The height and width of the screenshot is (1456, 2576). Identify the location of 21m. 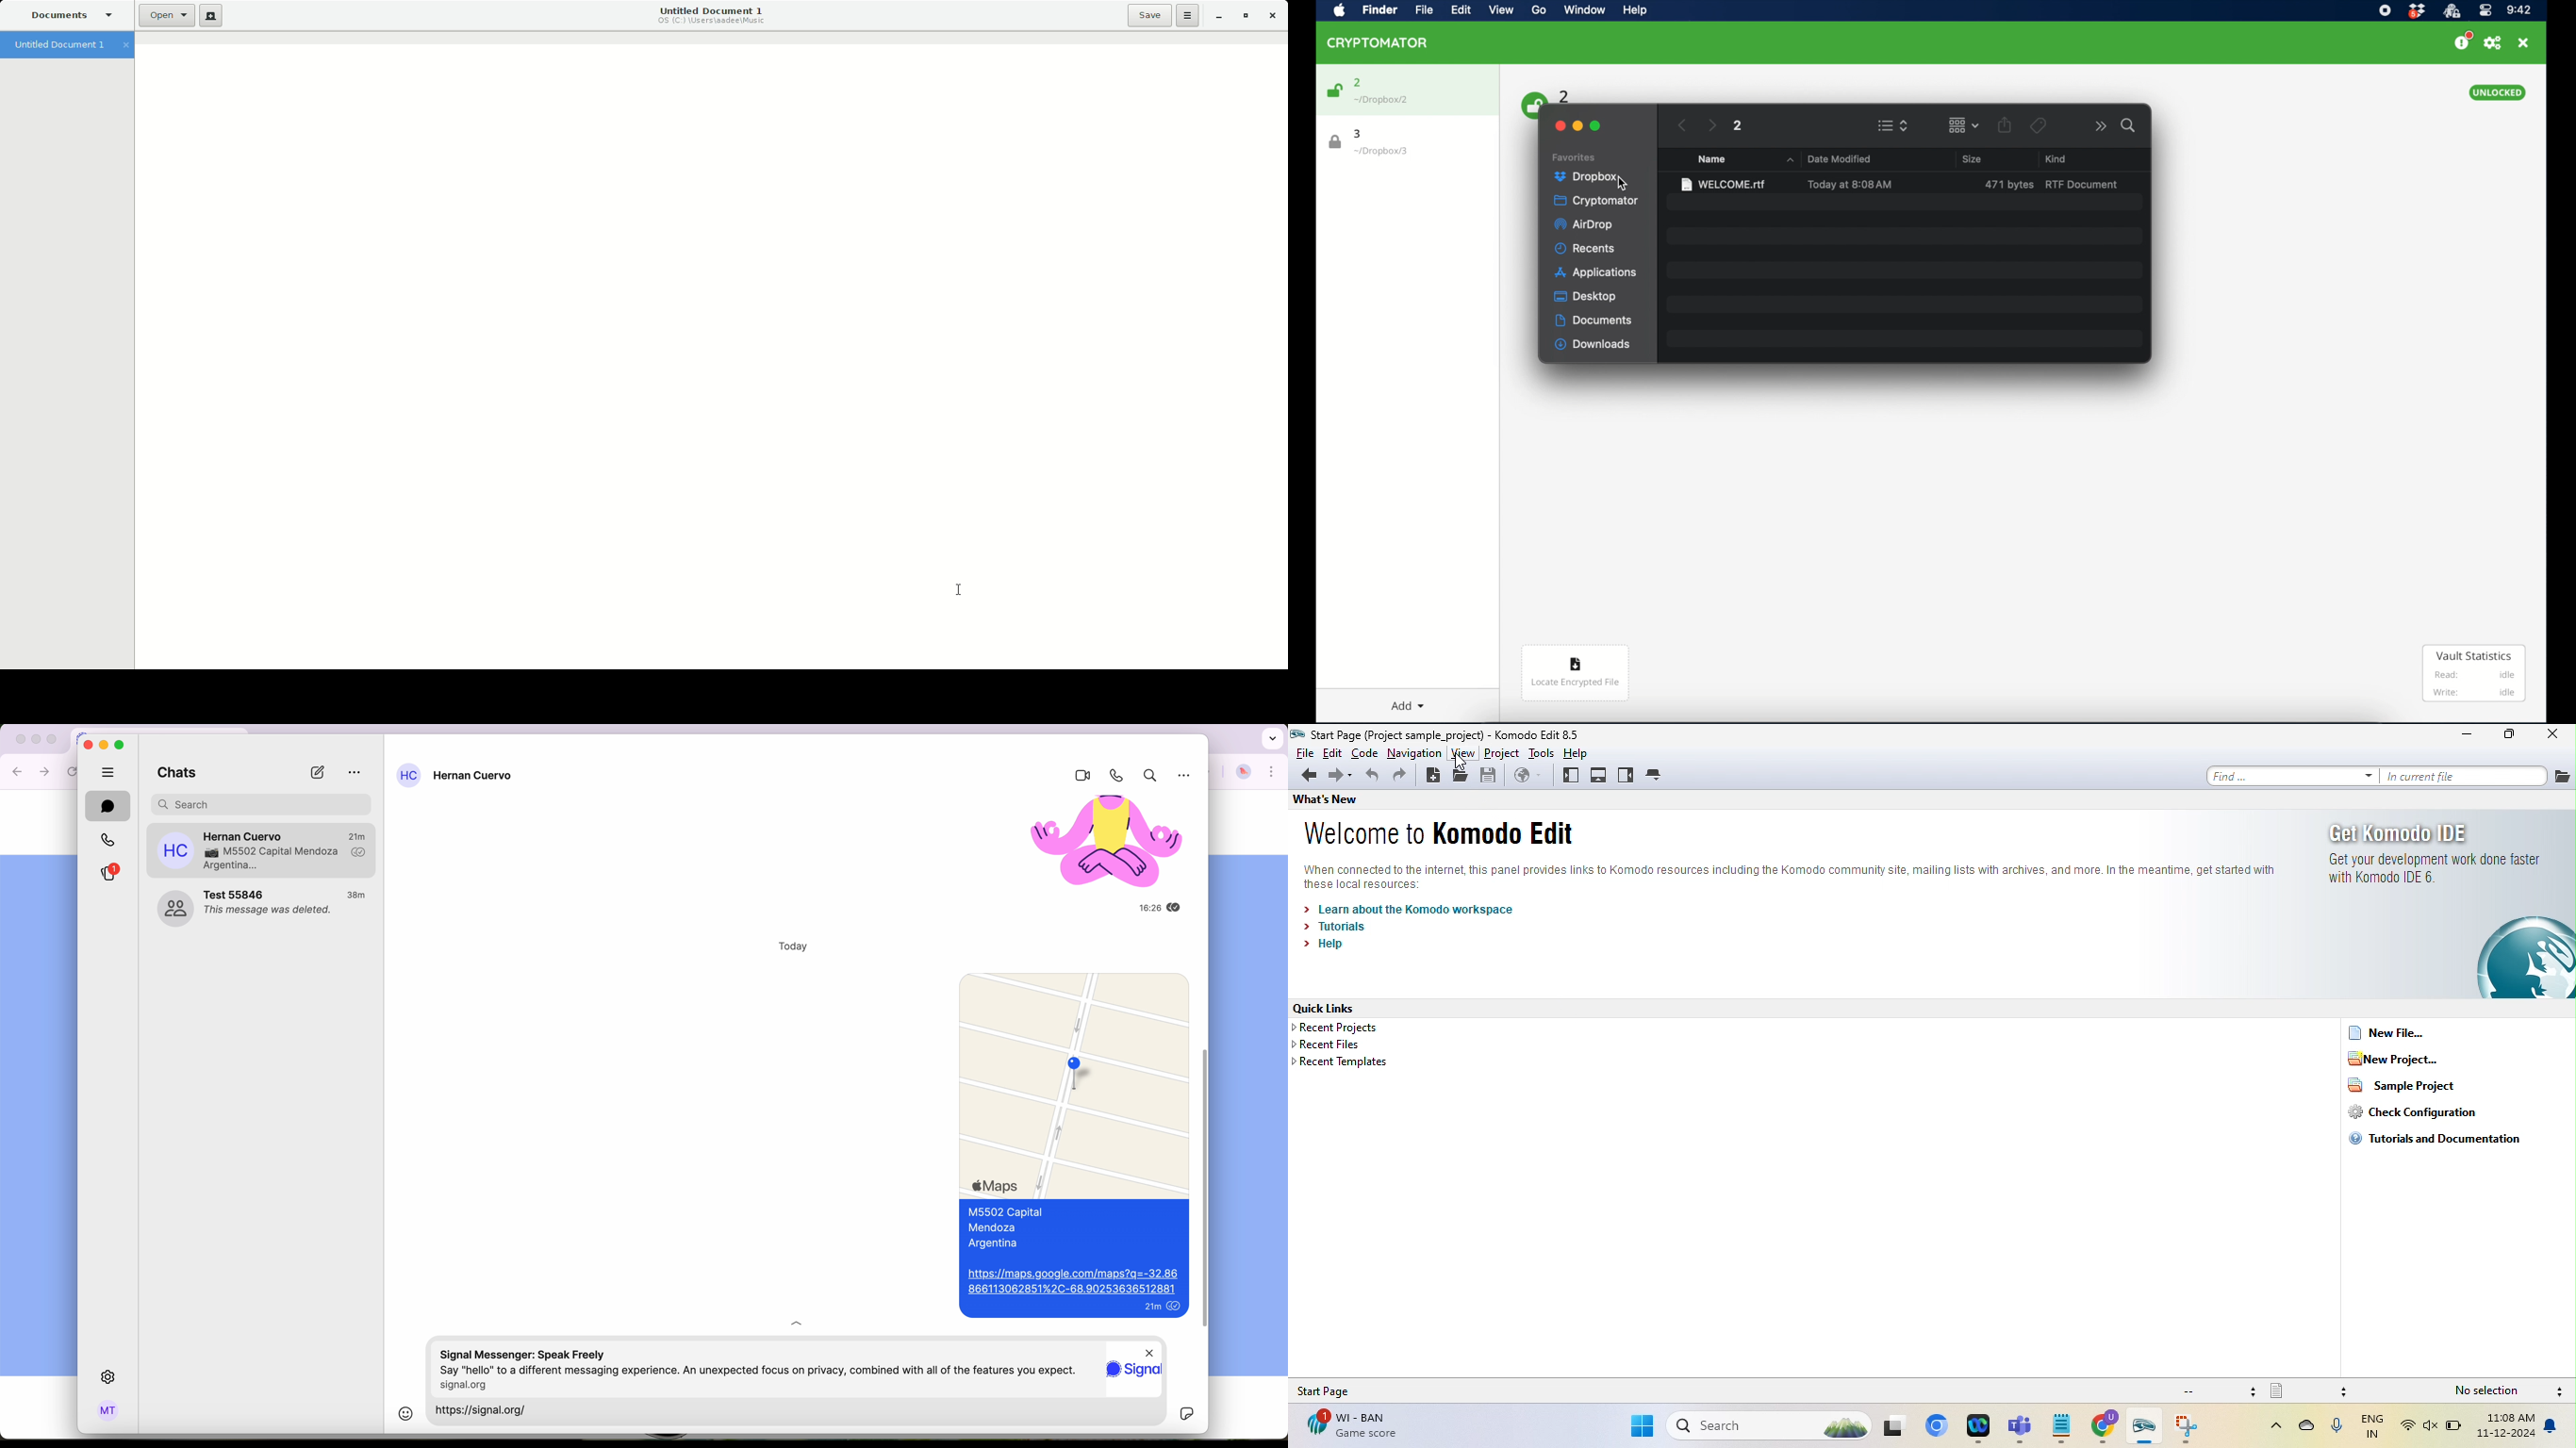
(1148, 1307).